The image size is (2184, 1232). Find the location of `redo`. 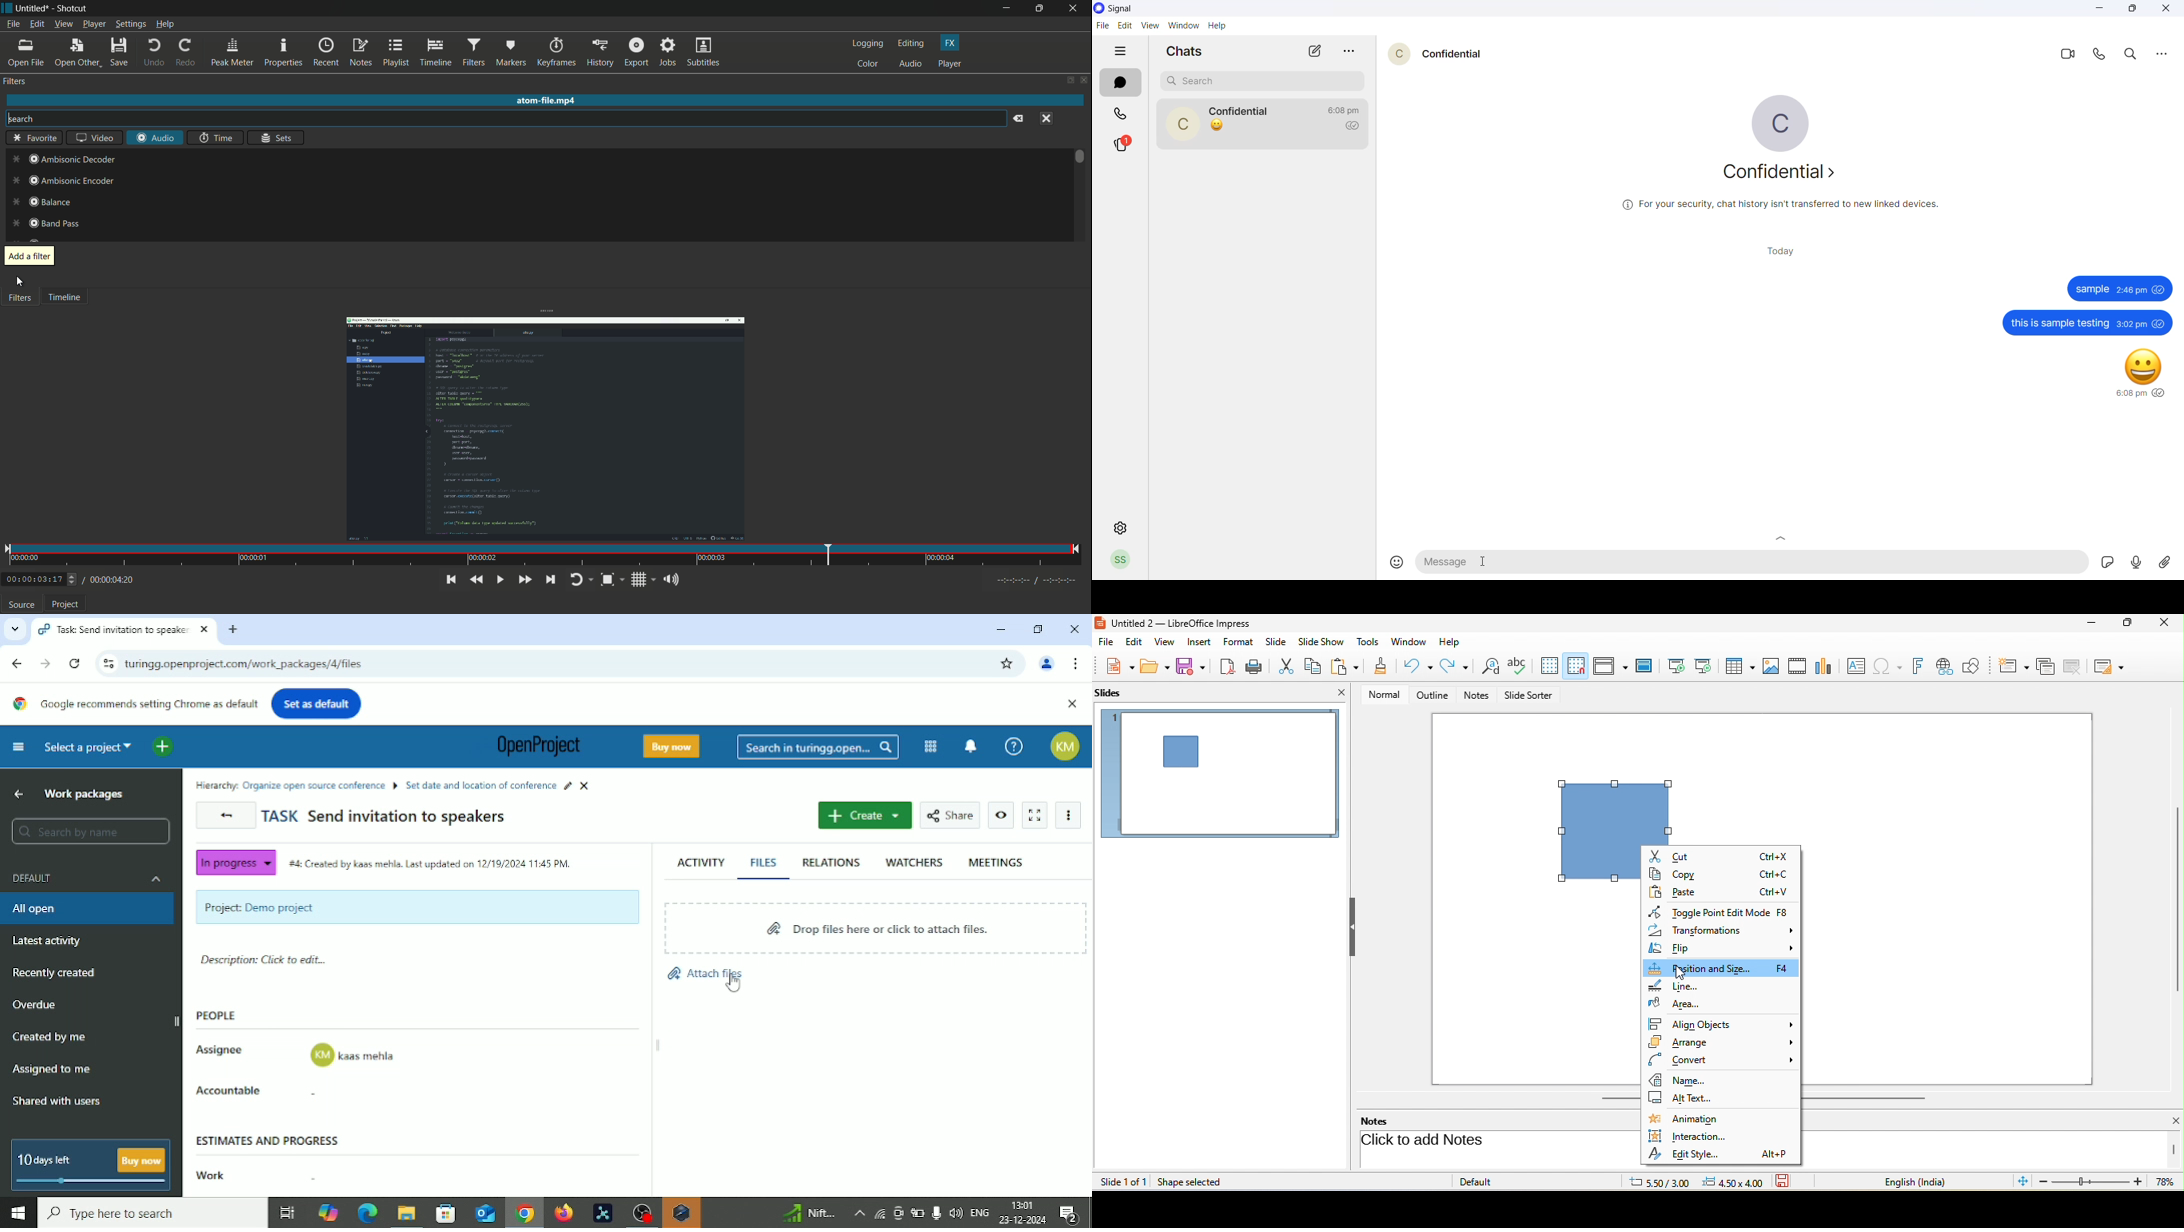

redo is located at coordinates (1454, 667).